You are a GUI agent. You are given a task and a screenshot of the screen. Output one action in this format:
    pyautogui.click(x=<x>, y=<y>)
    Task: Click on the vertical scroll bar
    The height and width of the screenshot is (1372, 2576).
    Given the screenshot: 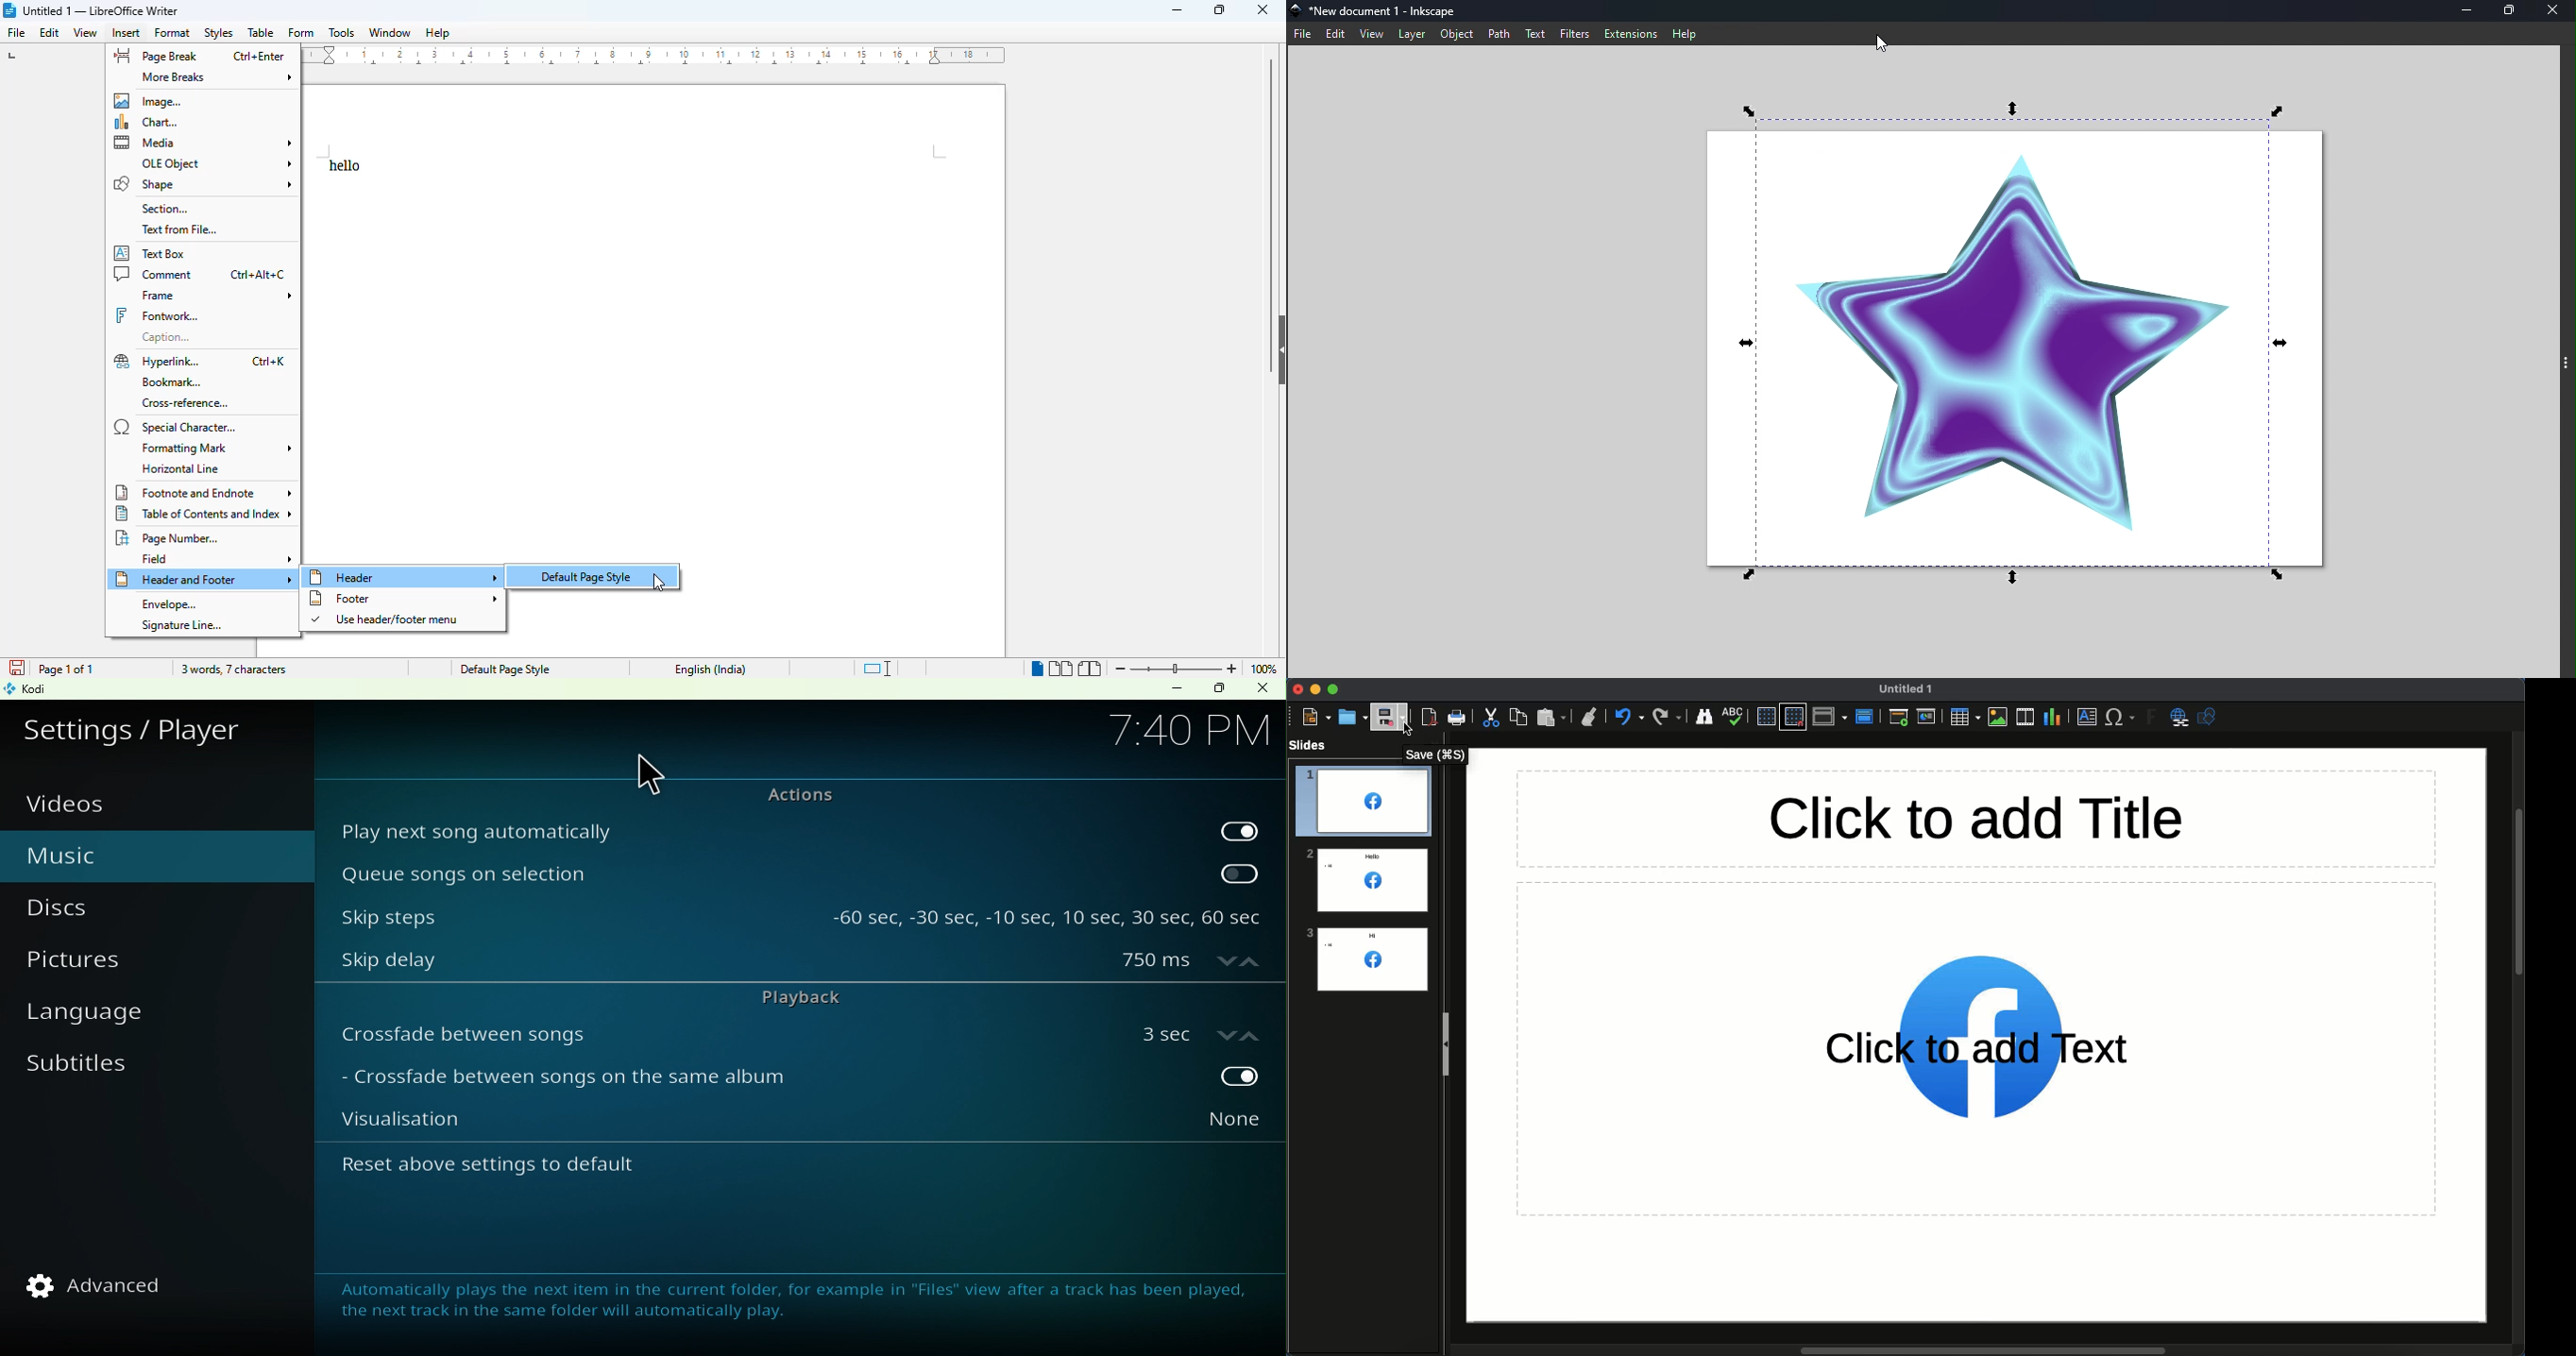 What is the action you would take?
    pyautogui.click(x=1272, y=181)
    